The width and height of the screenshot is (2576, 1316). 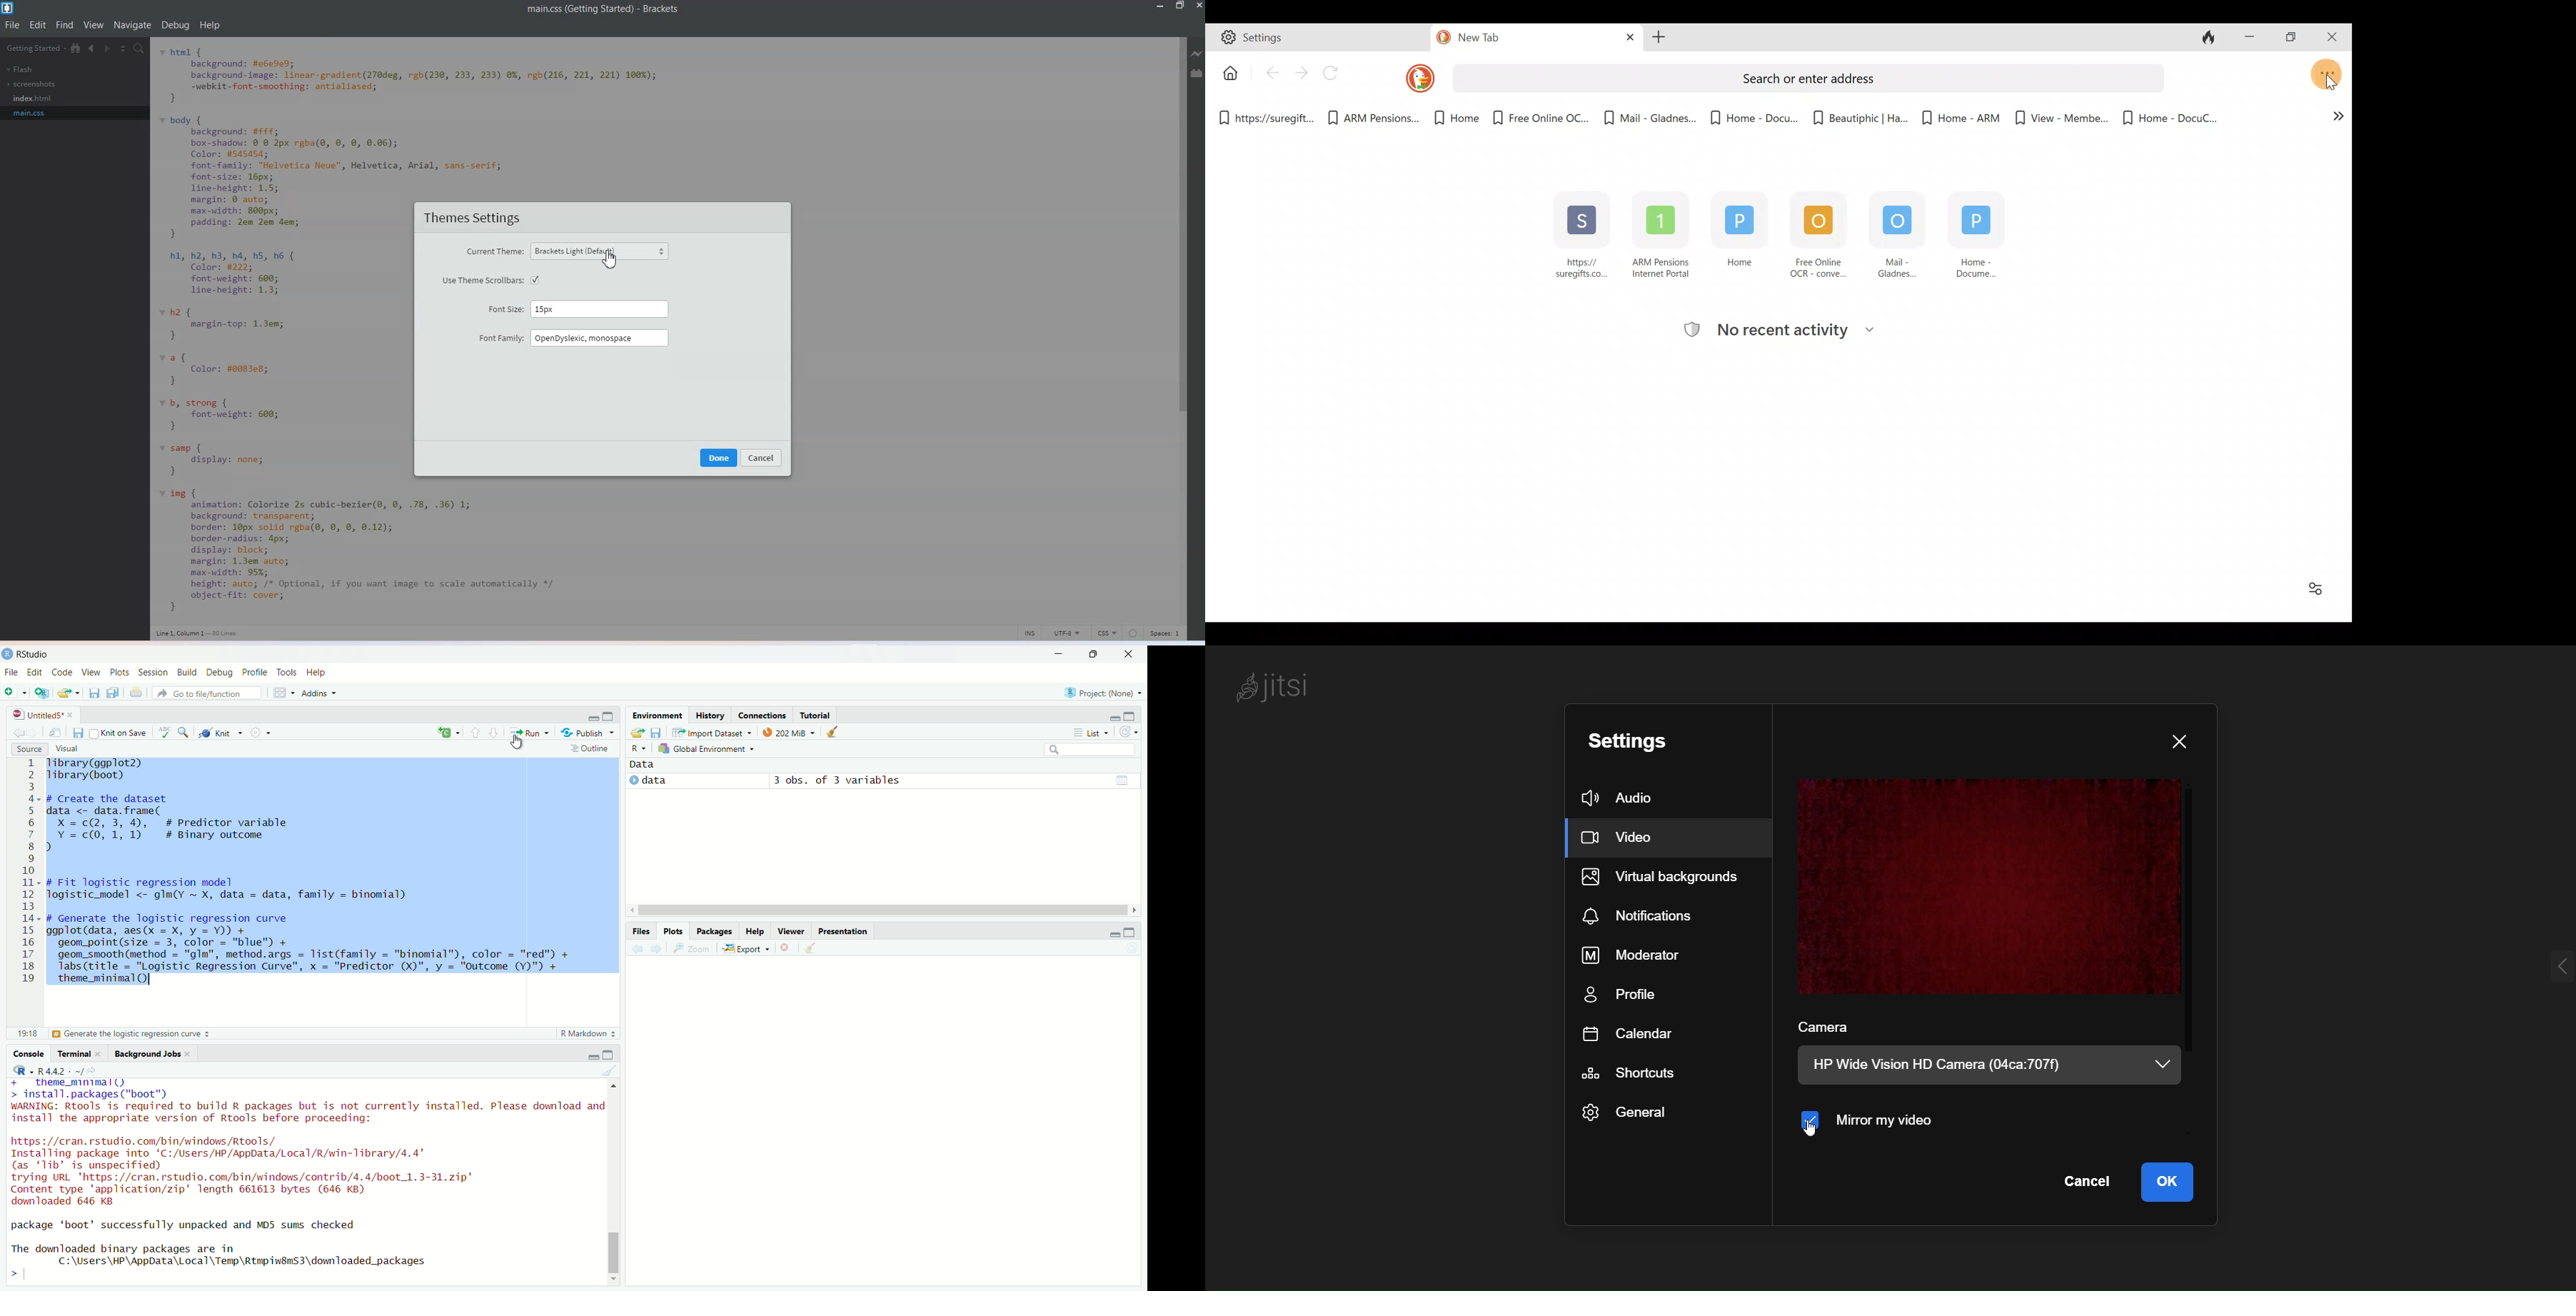 I want to click on minimize, so click(x=1113, y=935).